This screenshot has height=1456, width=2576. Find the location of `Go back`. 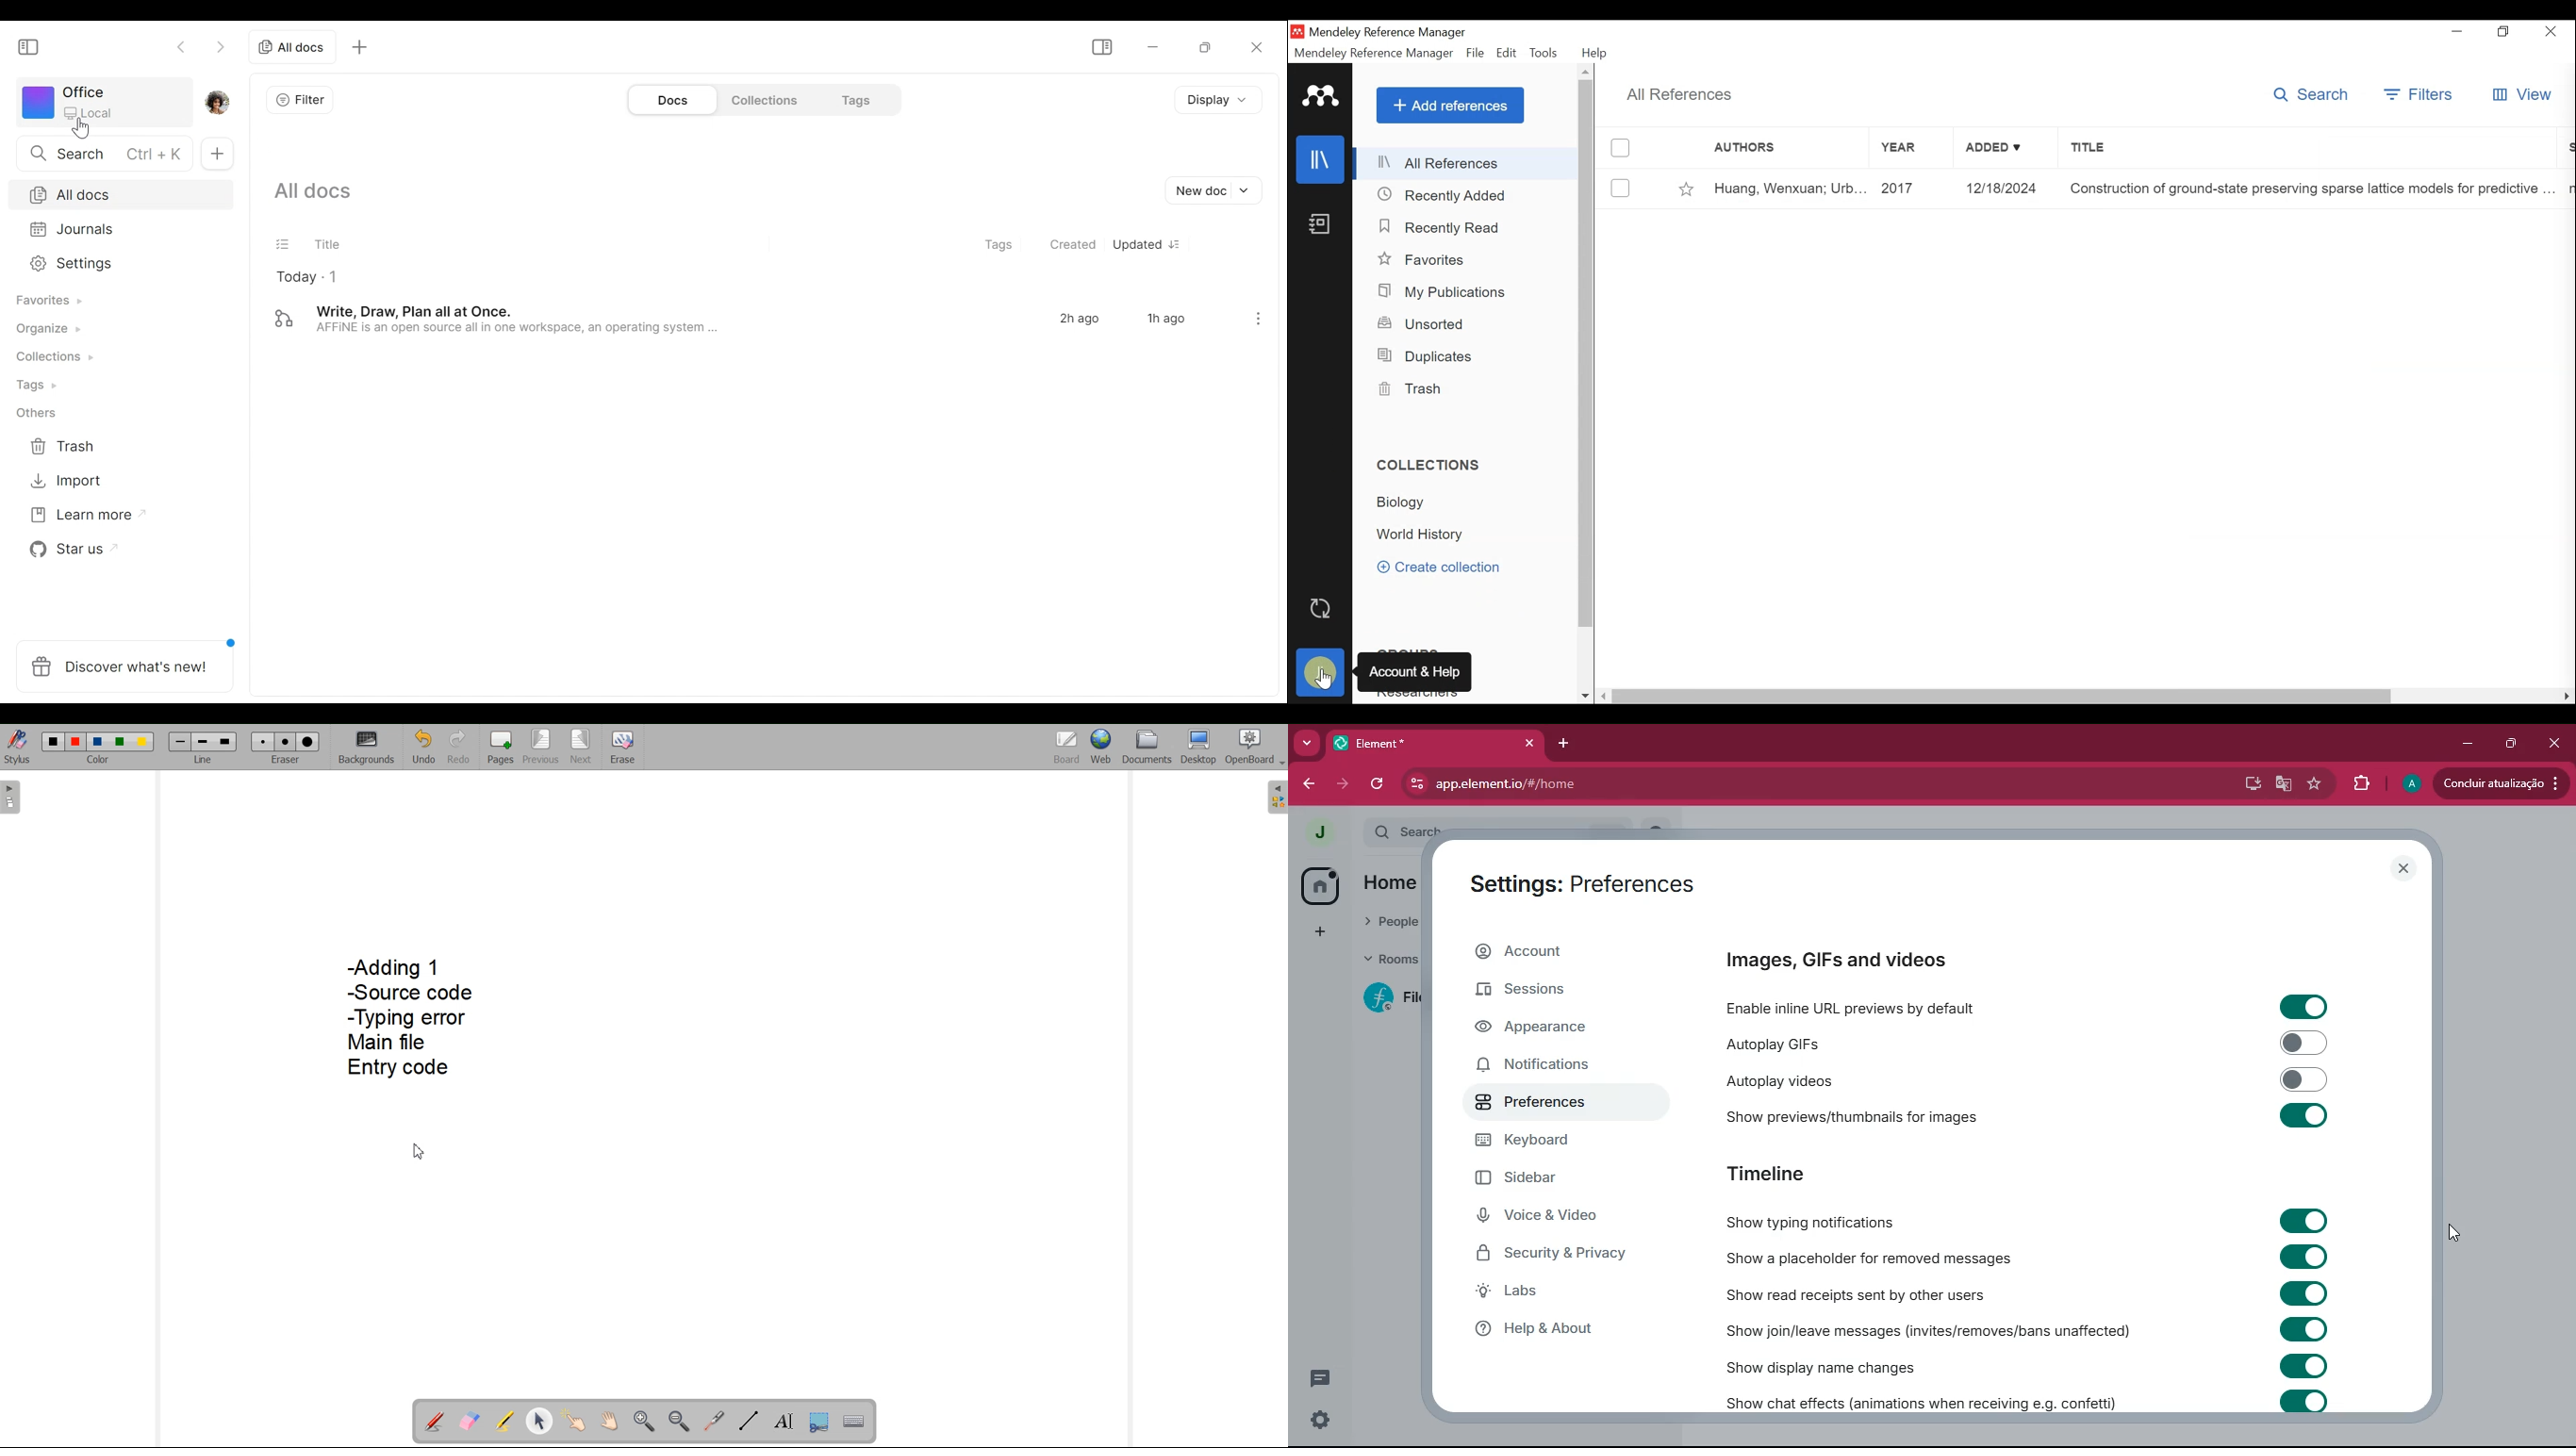

Go back is located at coordinates (182, 48).